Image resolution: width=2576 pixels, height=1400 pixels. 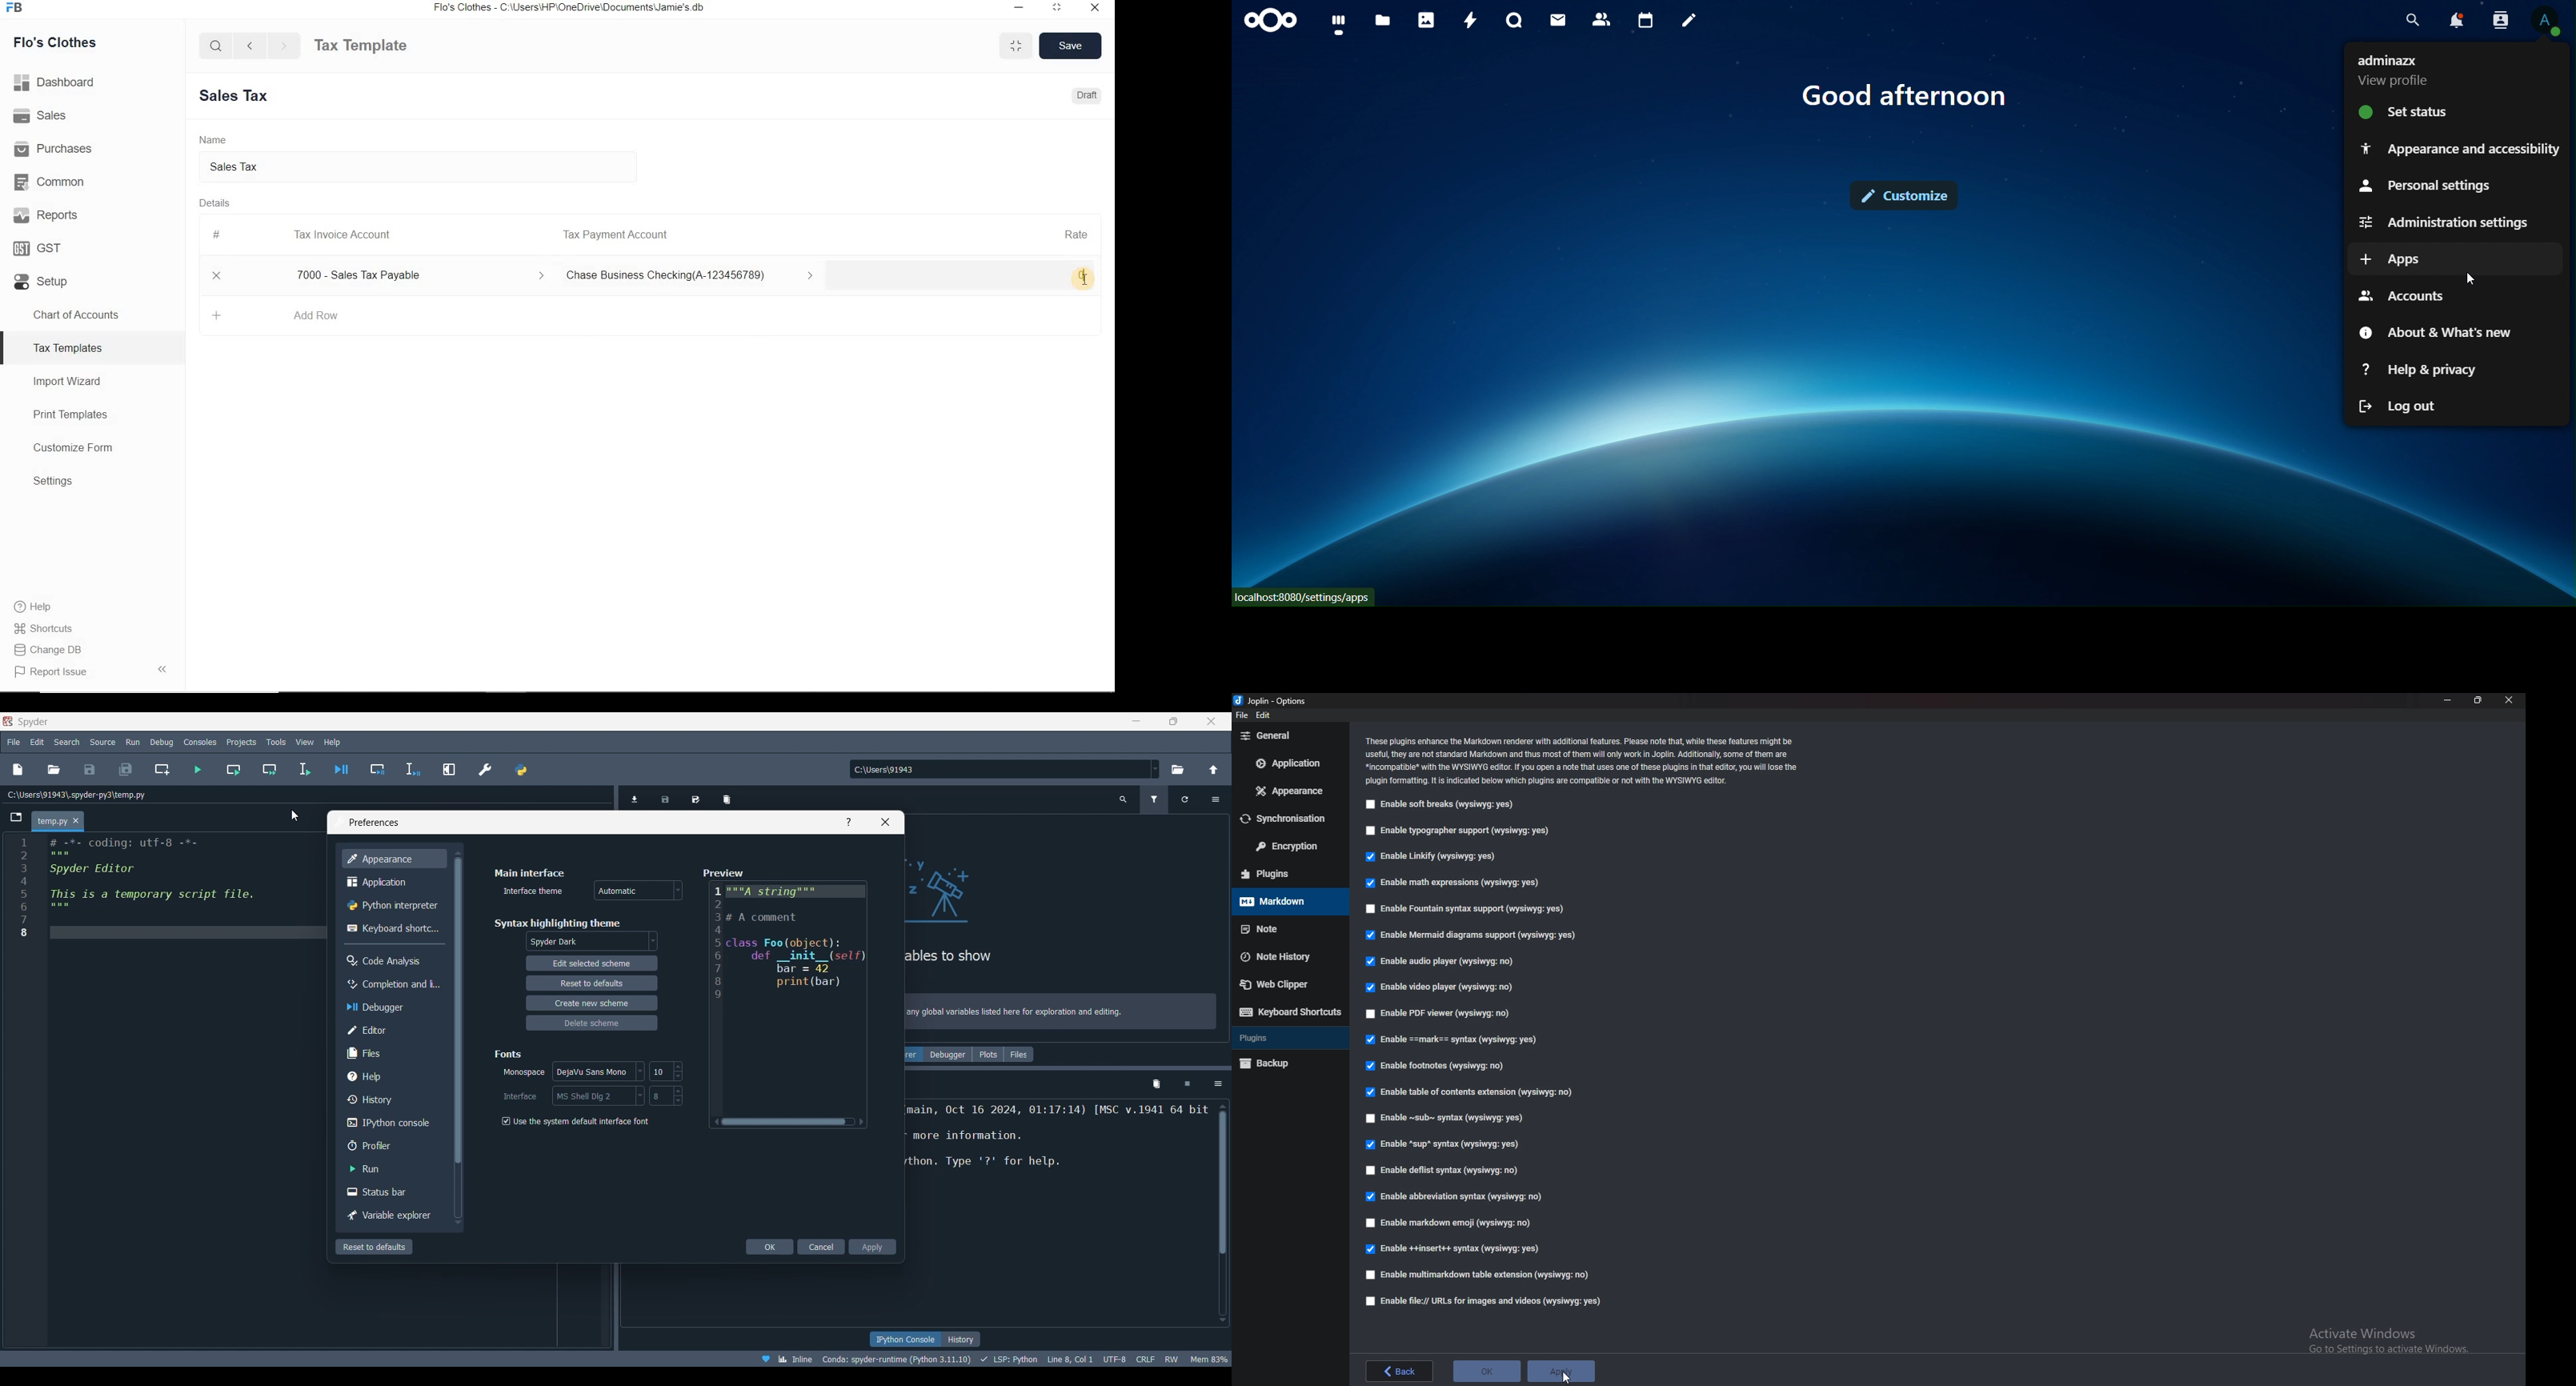 What do you see at coordinates (1287, 764) in the screenshot?
I see `Application` at bounding box center [1287, 764].